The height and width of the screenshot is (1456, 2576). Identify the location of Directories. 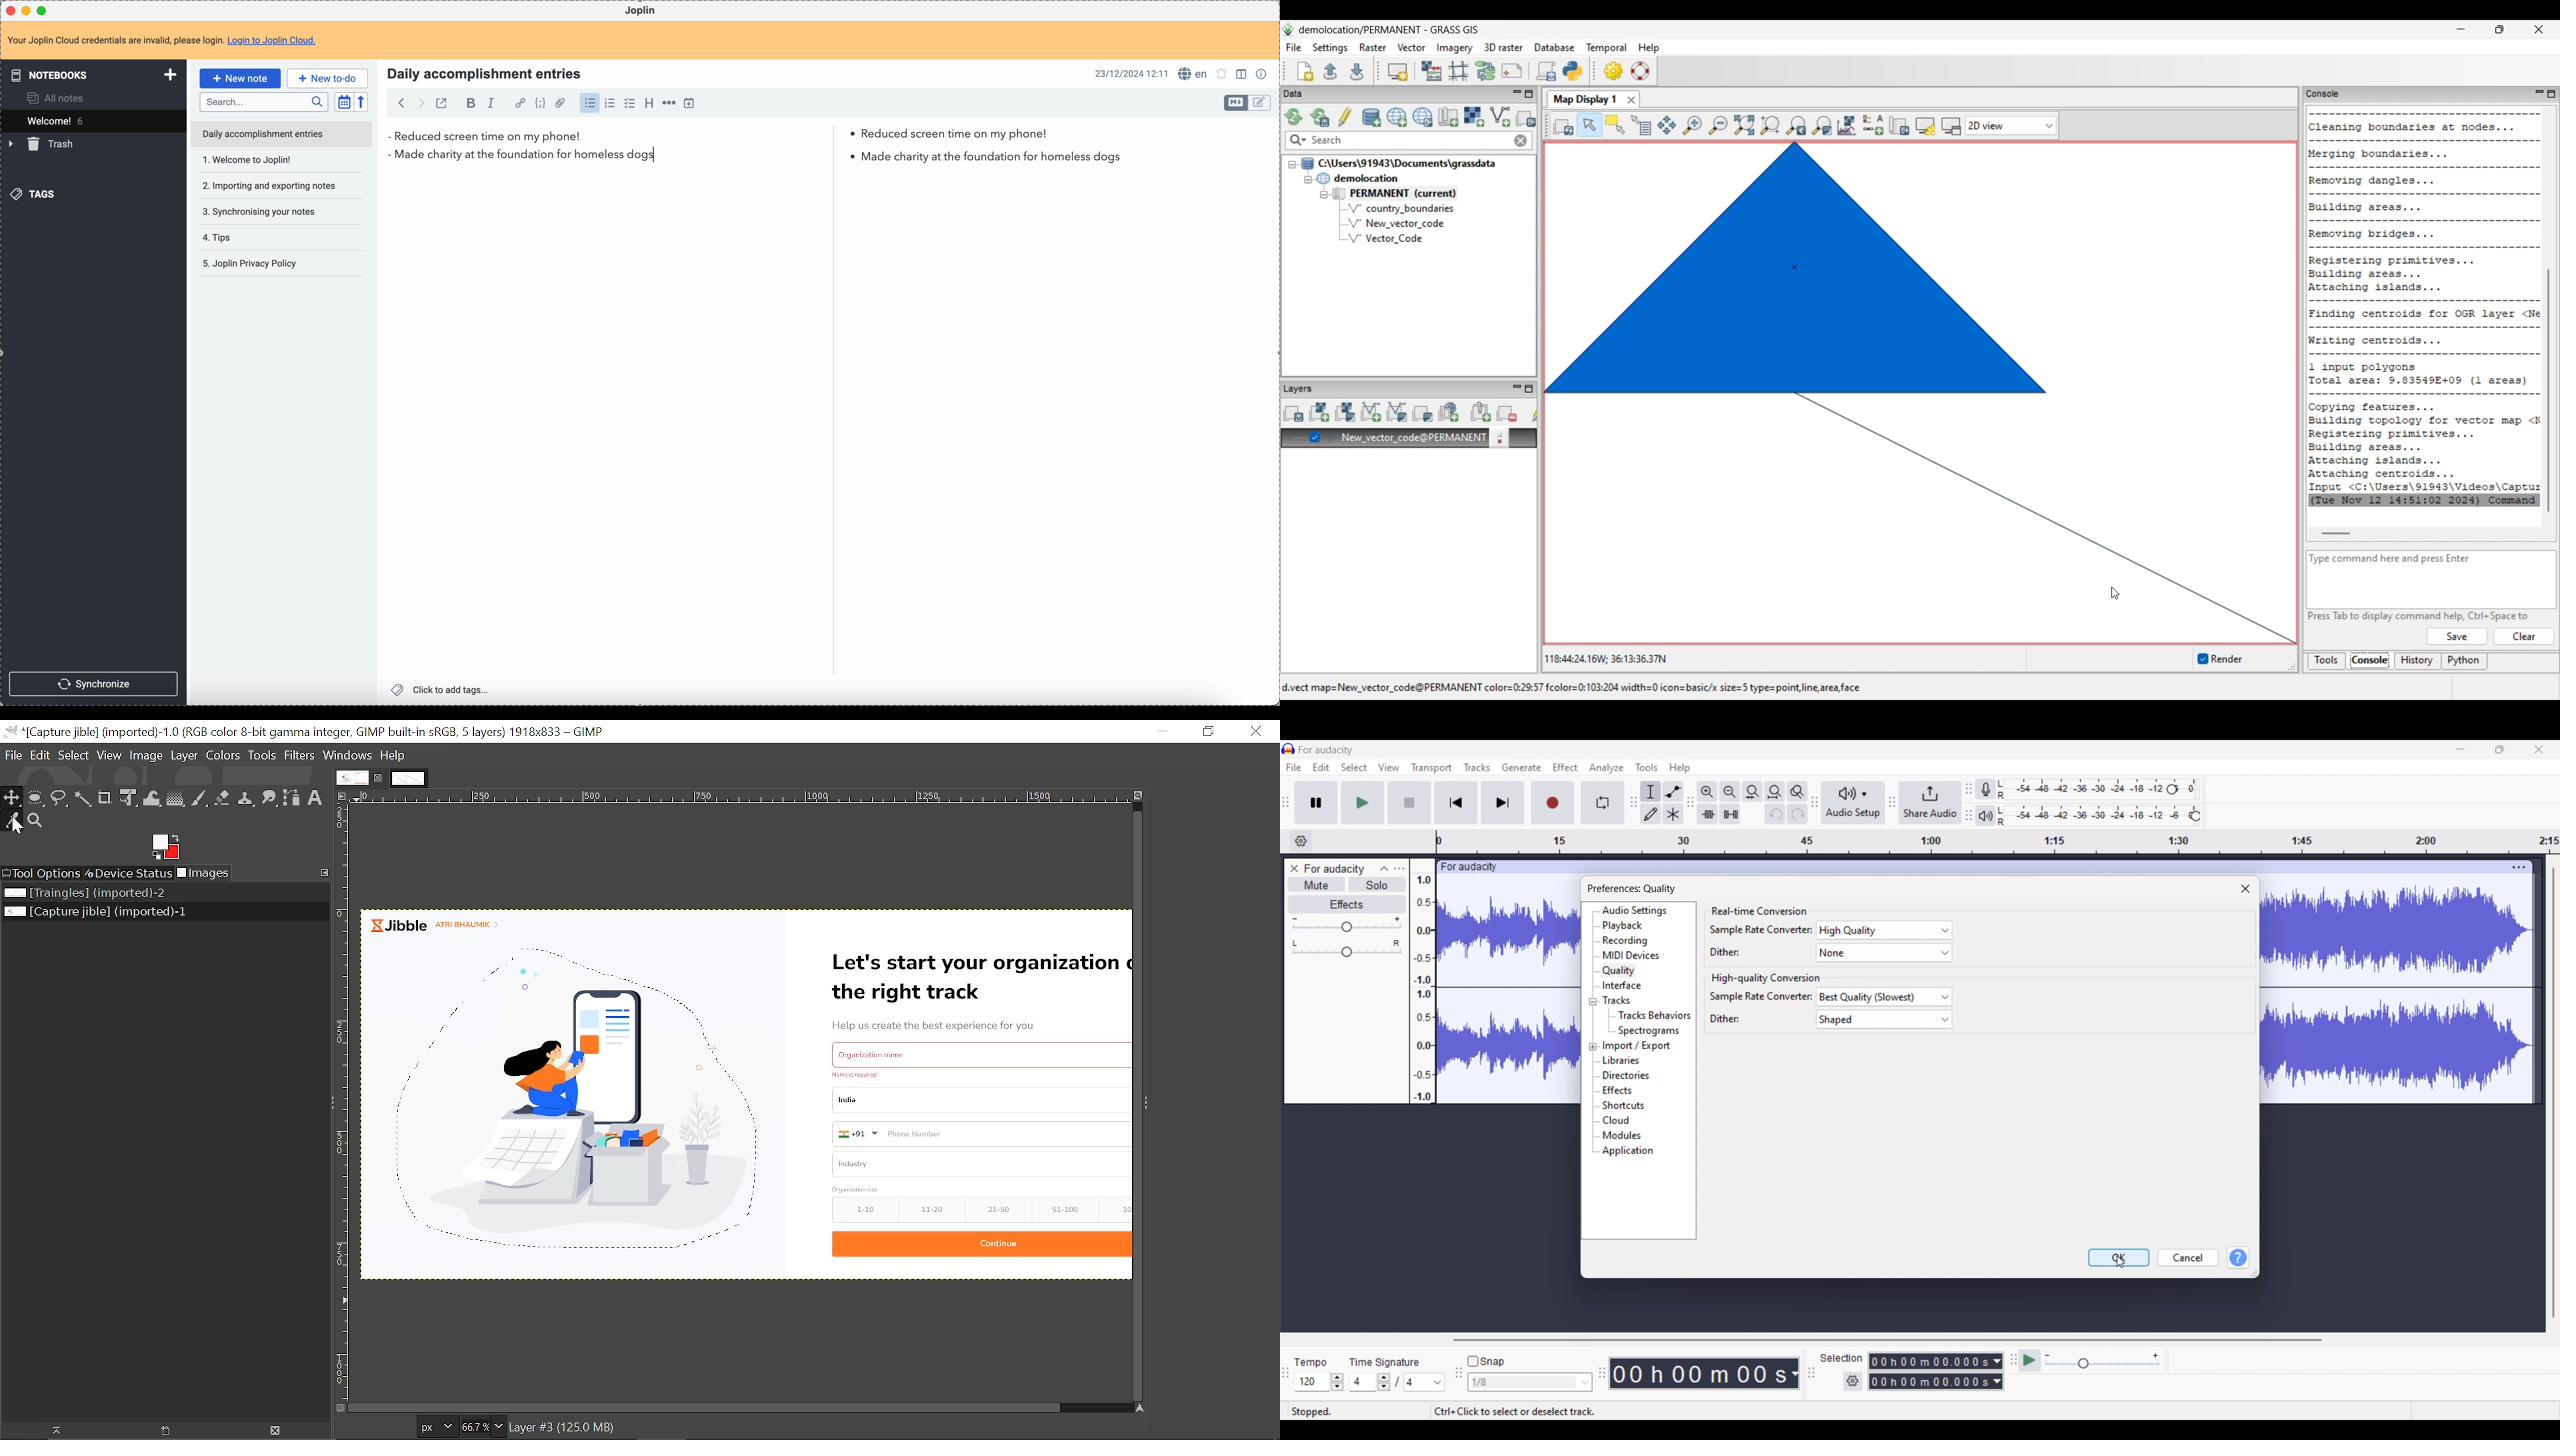
(1627, 1075).